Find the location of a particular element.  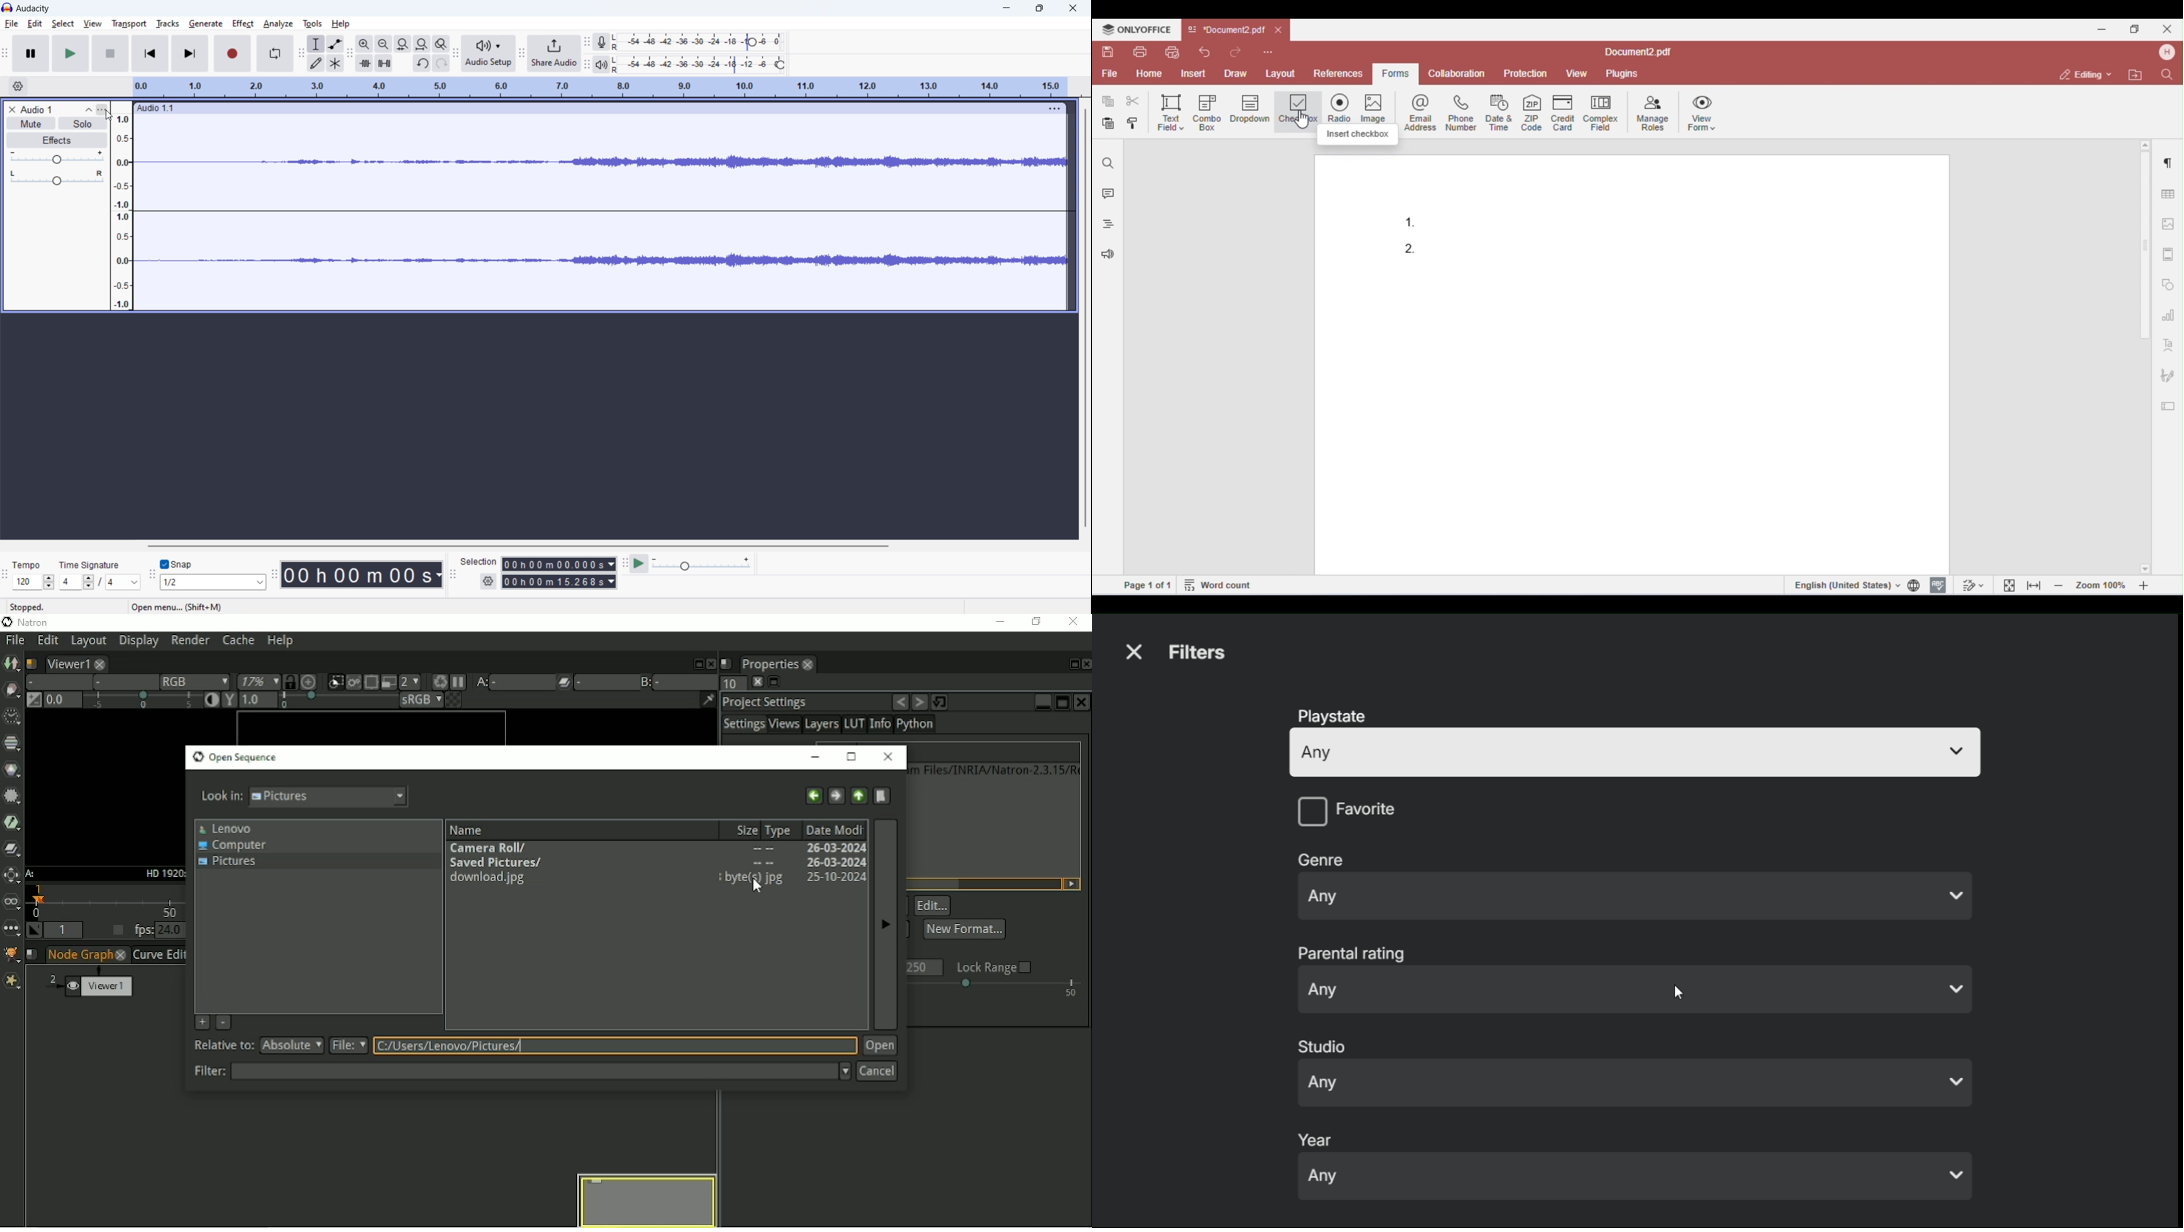

settings is located at coordinates (489, 581).